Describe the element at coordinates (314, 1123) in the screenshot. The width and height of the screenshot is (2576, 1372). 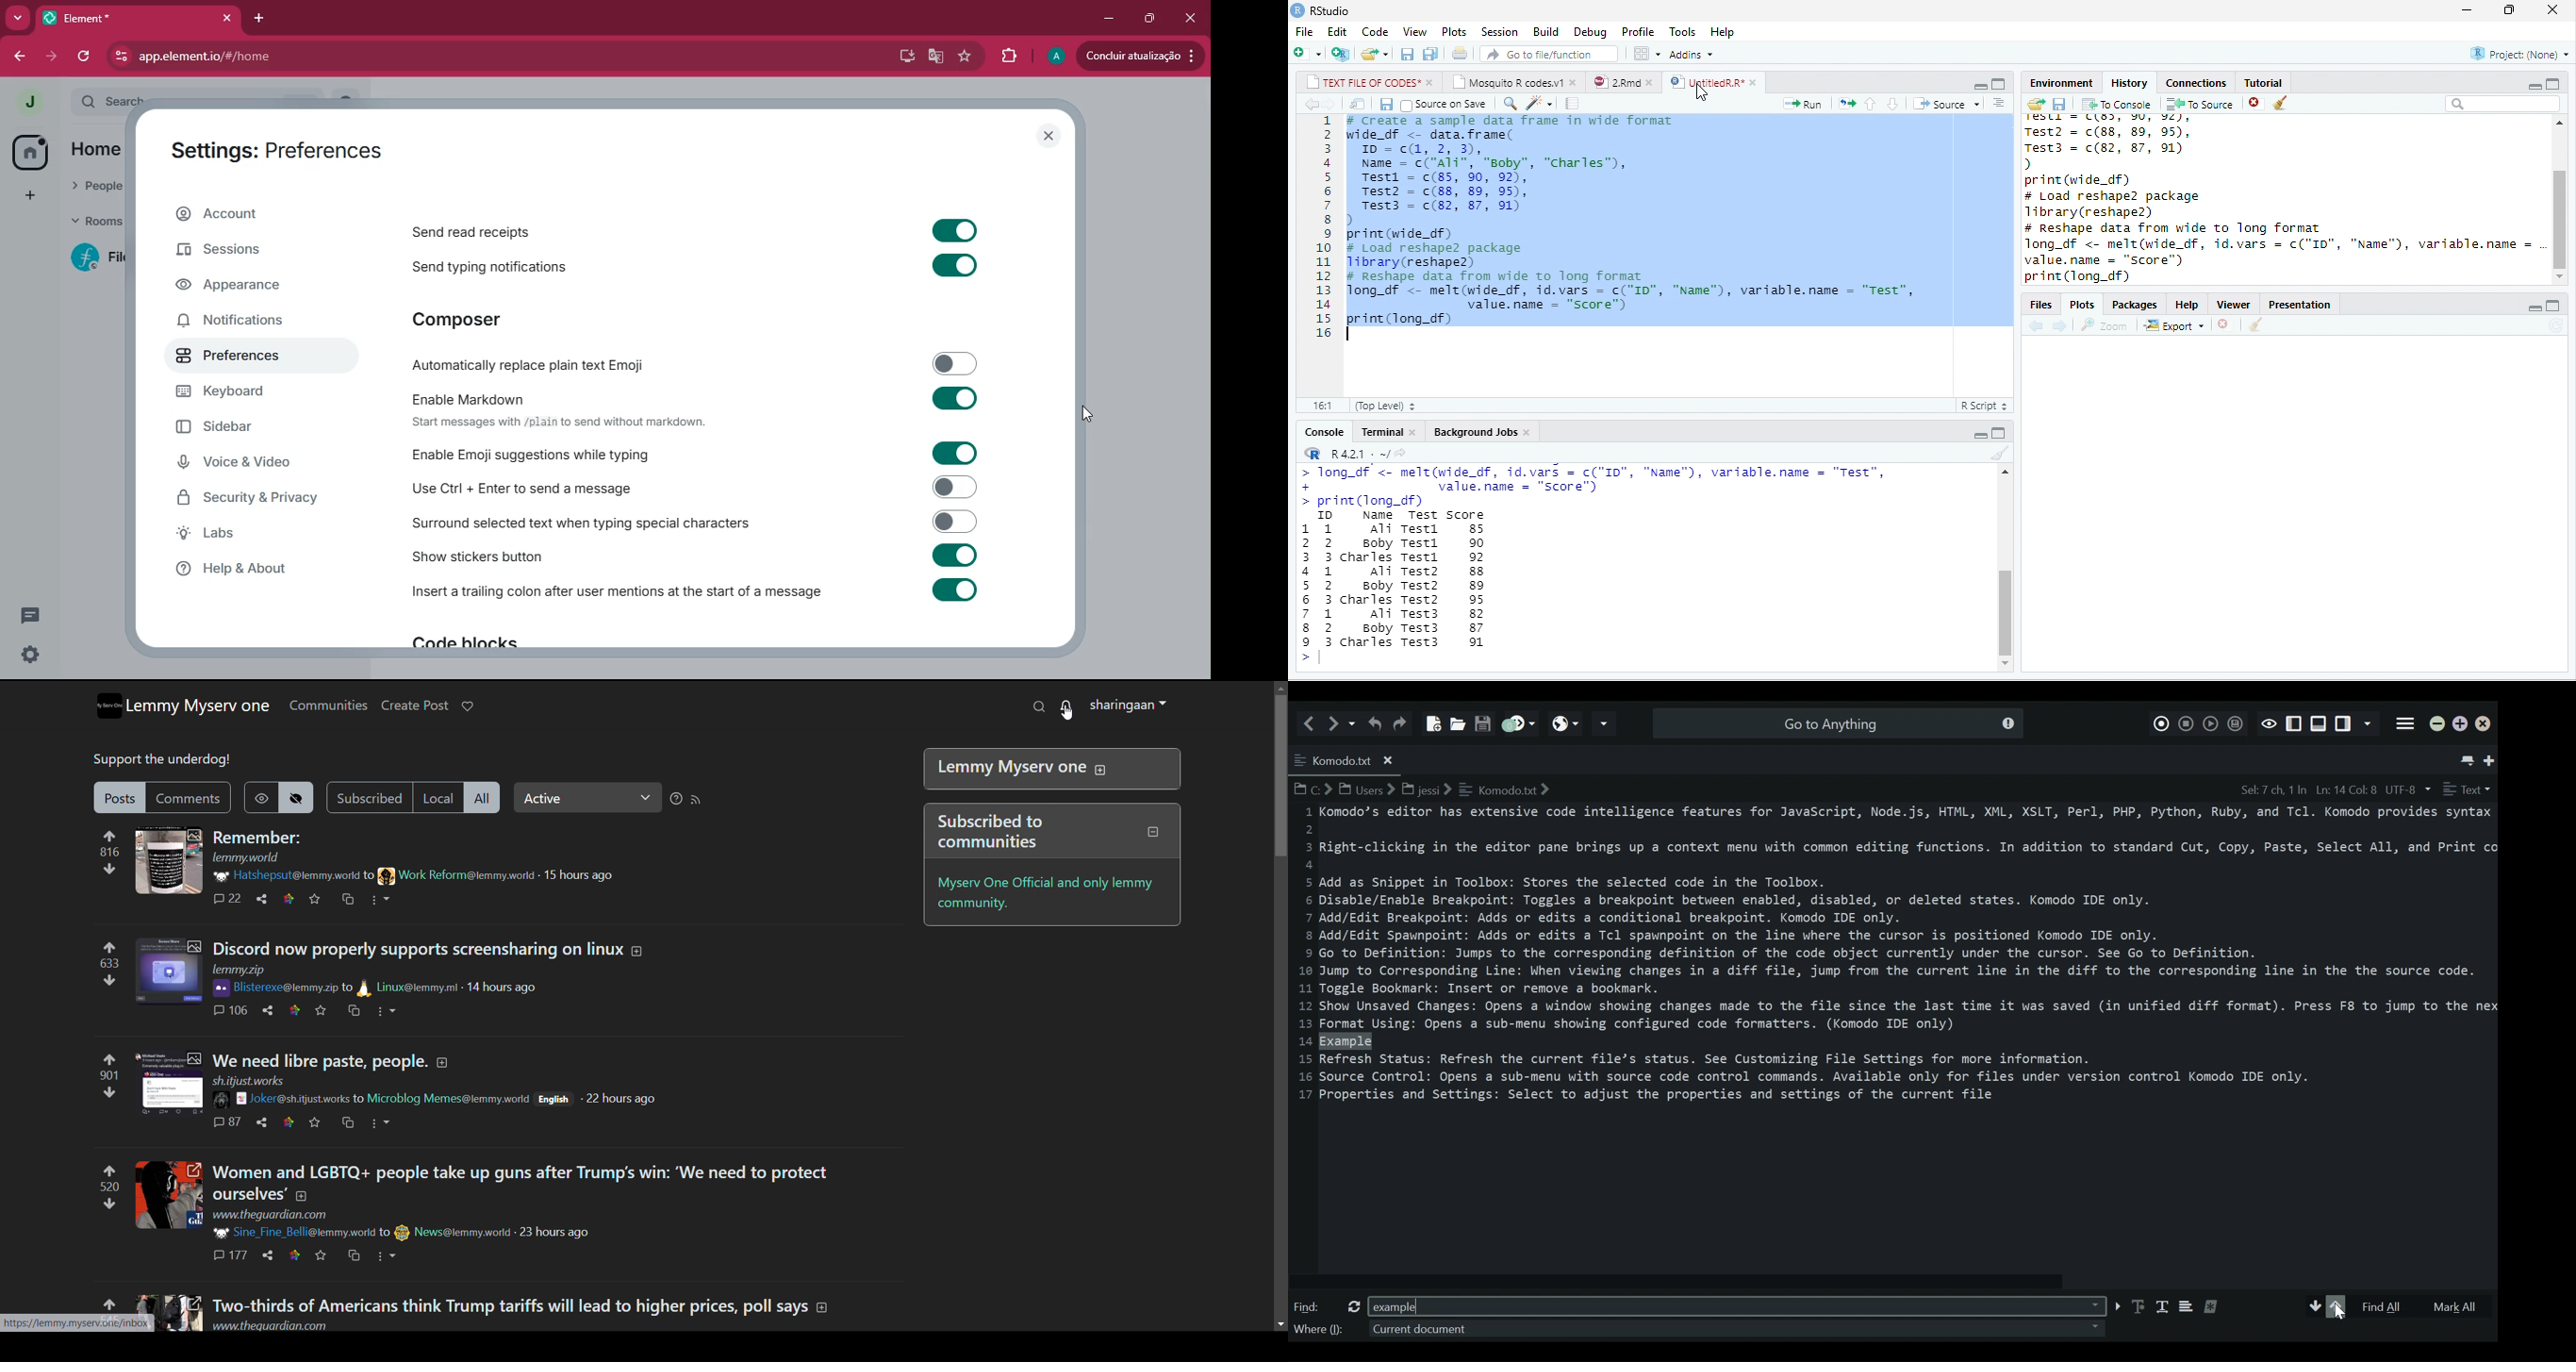
I see `save` at that location.